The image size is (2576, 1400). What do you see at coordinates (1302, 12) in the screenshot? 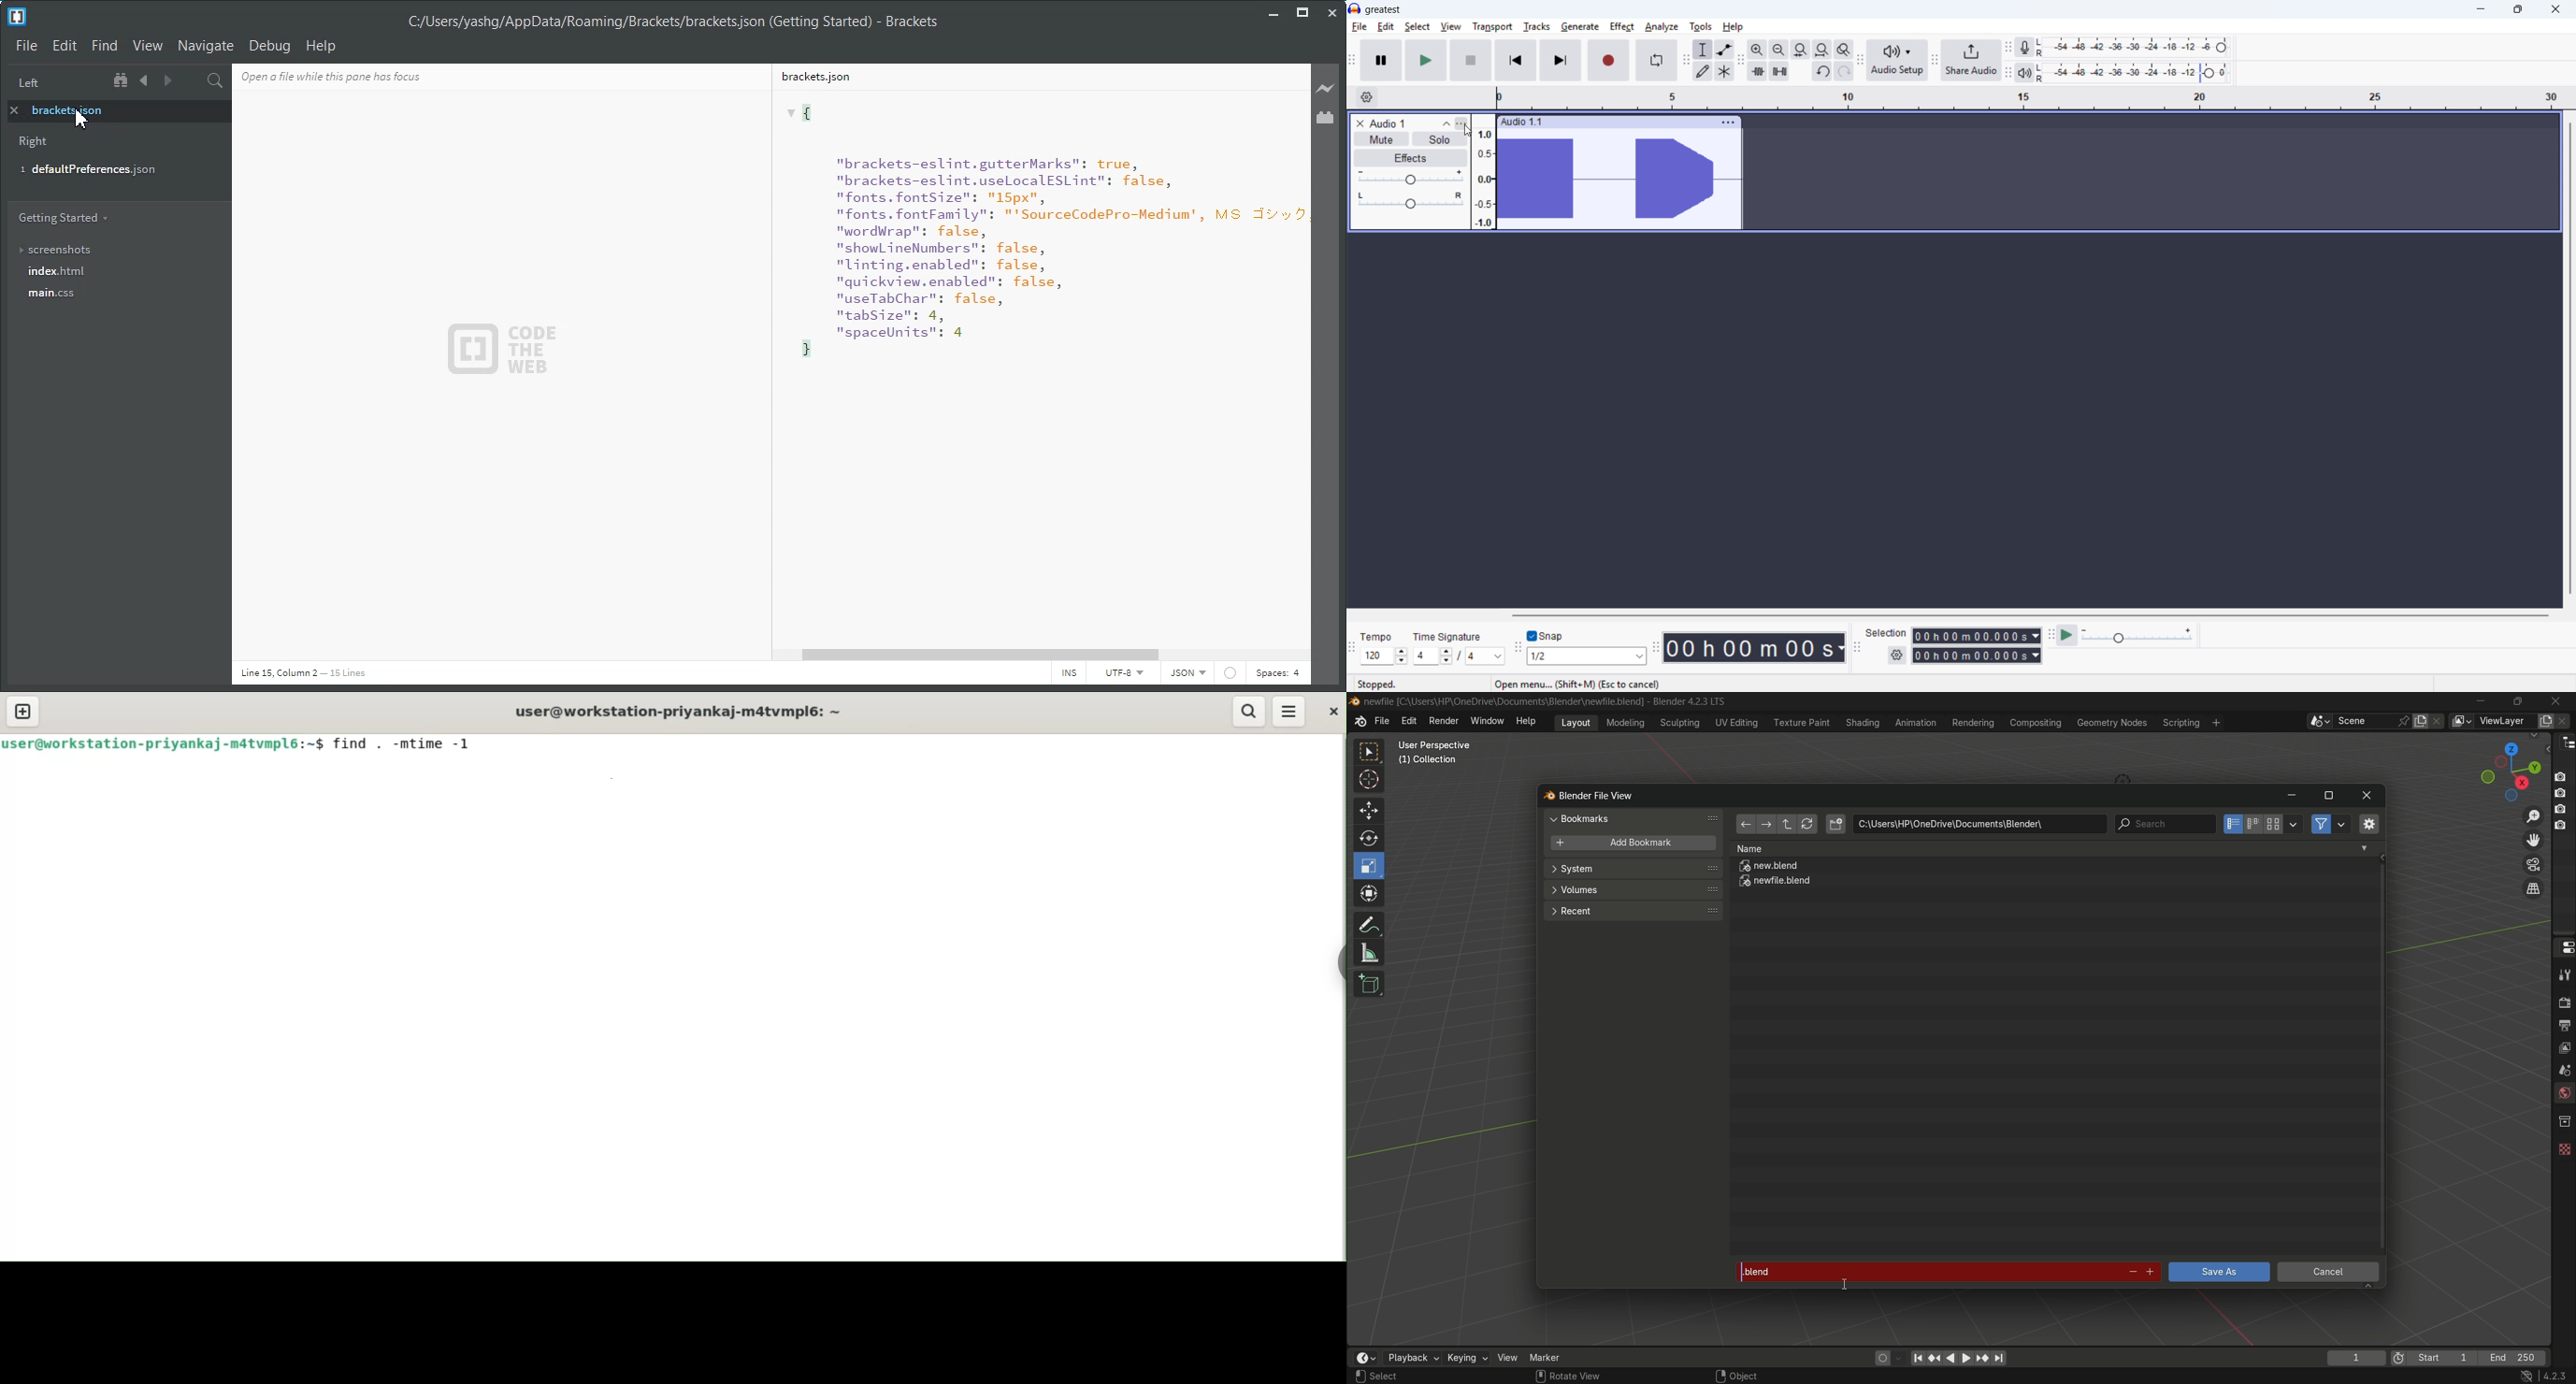
I see `Maximize` at bounding box center [1302, 12].